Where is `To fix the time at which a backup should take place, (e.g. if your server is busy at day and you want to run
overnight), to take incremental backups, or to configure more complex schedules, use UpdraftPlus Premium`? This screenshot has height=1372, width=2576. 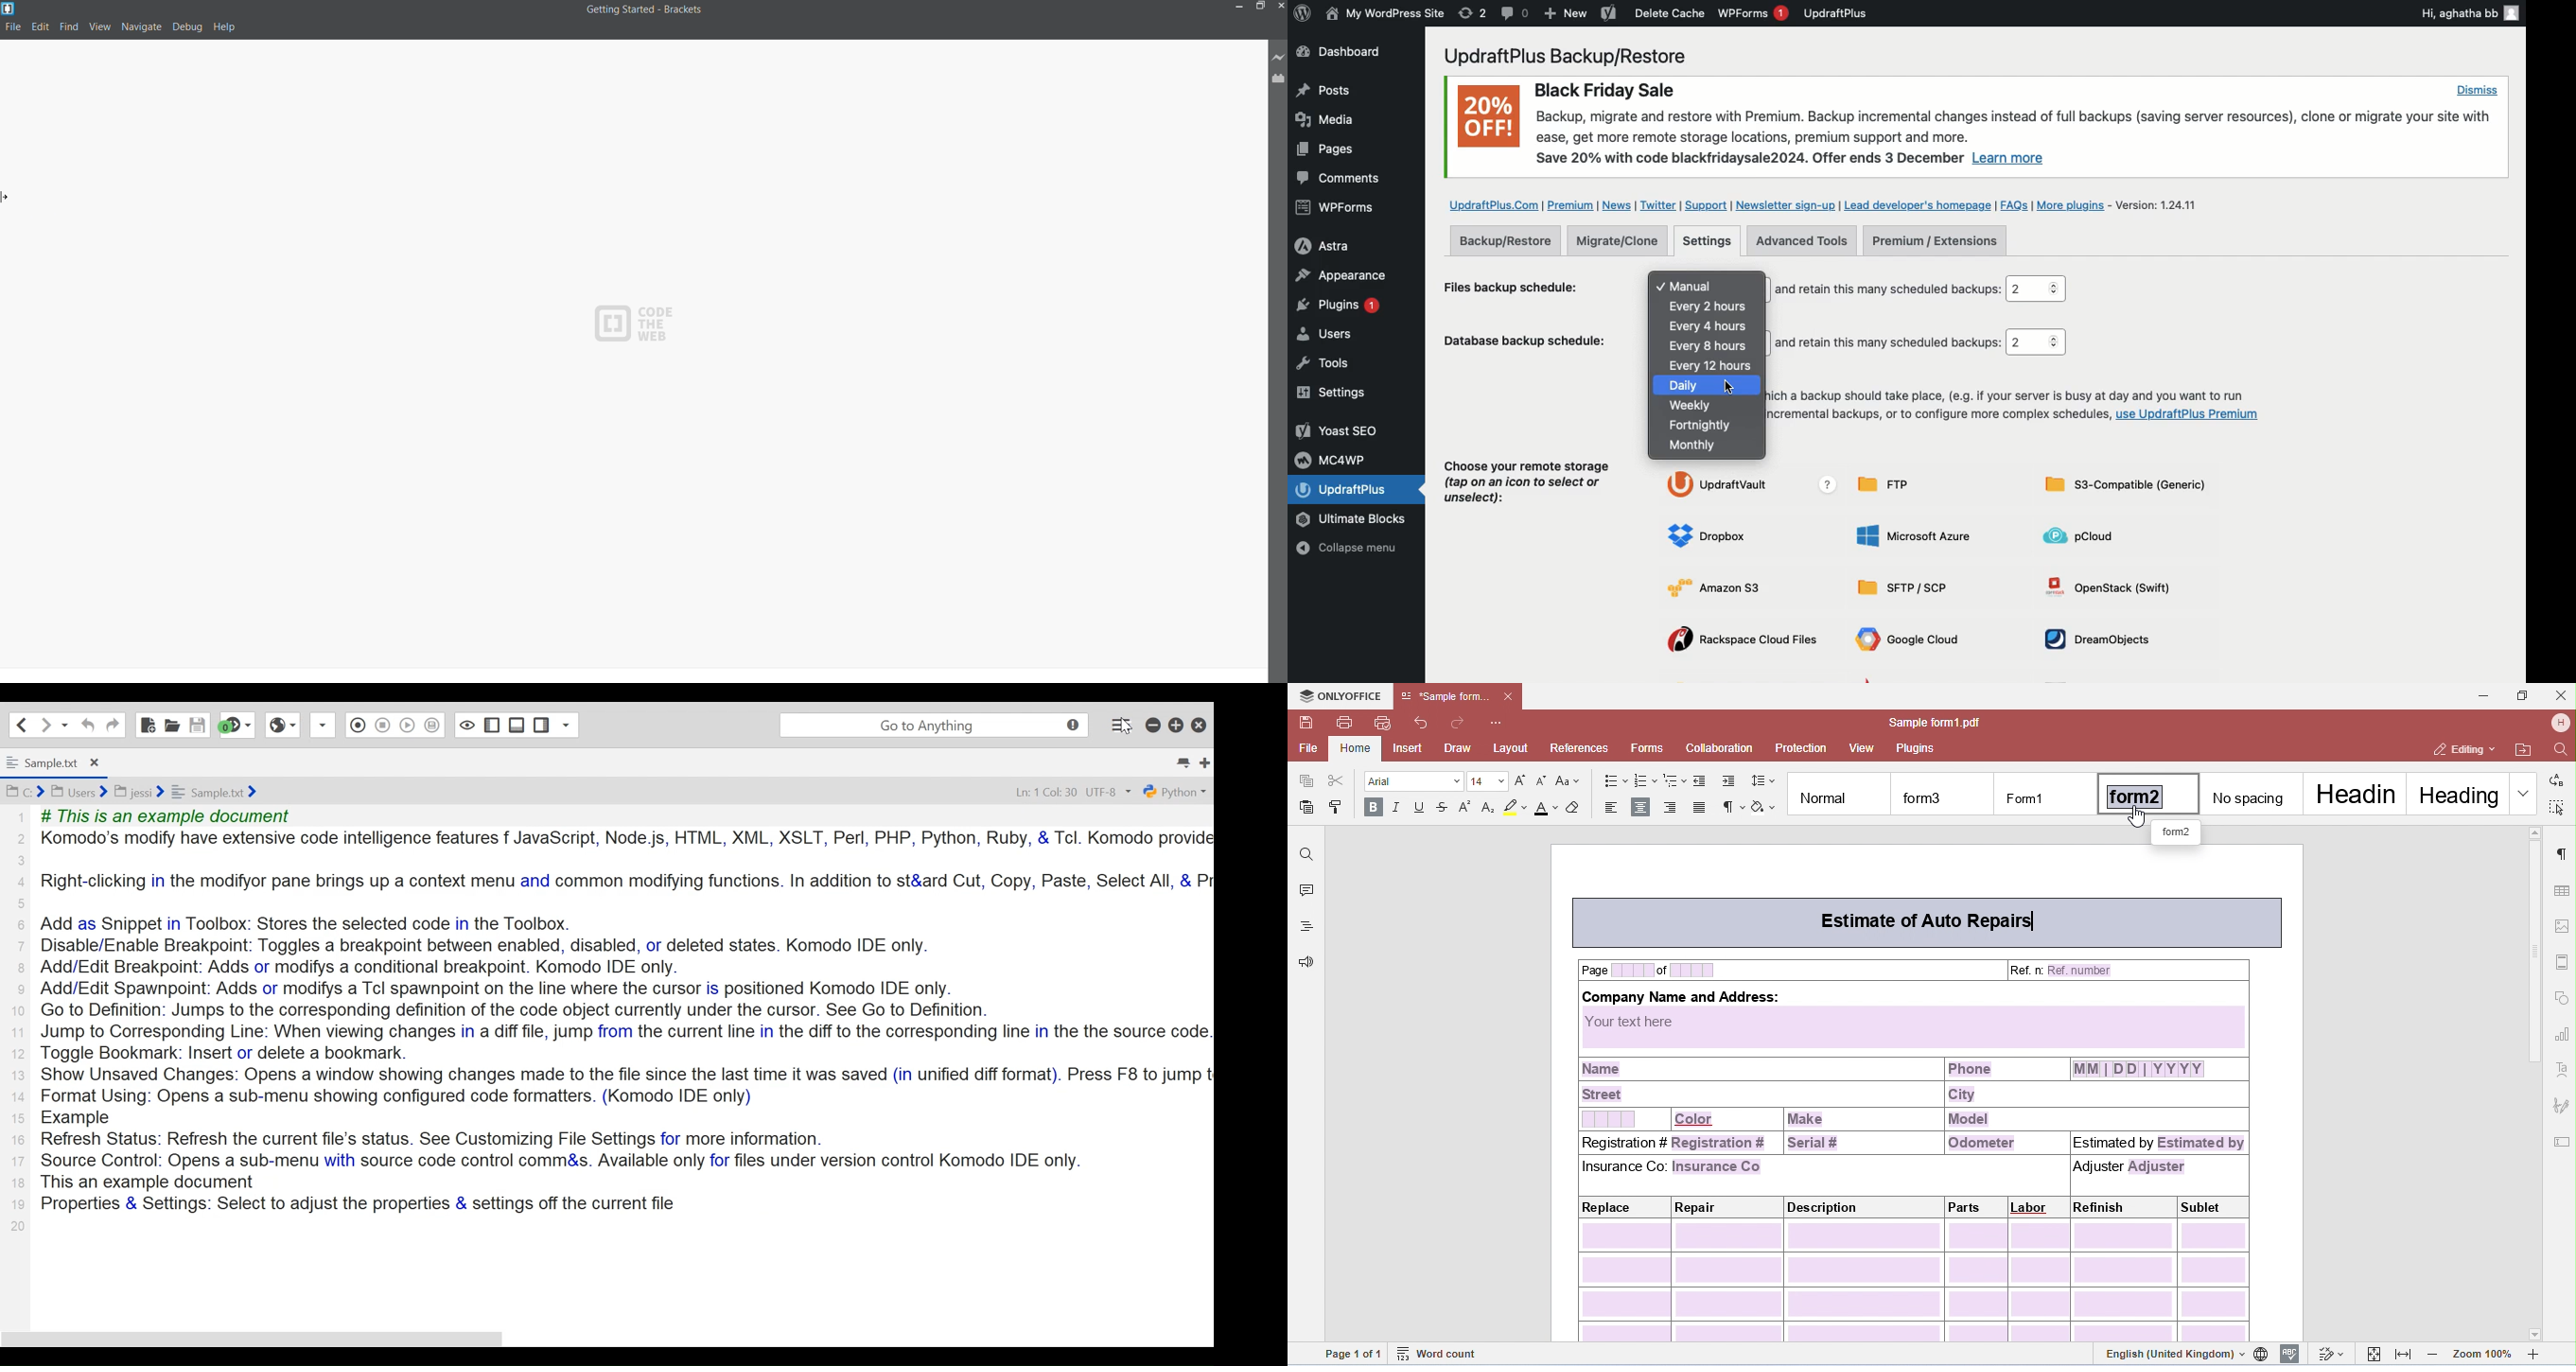 To fix the time at which a backup should take place, (e.g. if your server is busy at day and you want to run
overnight), to take incremental backups, or to configure more complex schedules, use UpdraftPlus Premium is located at coordinates (2016, 407).